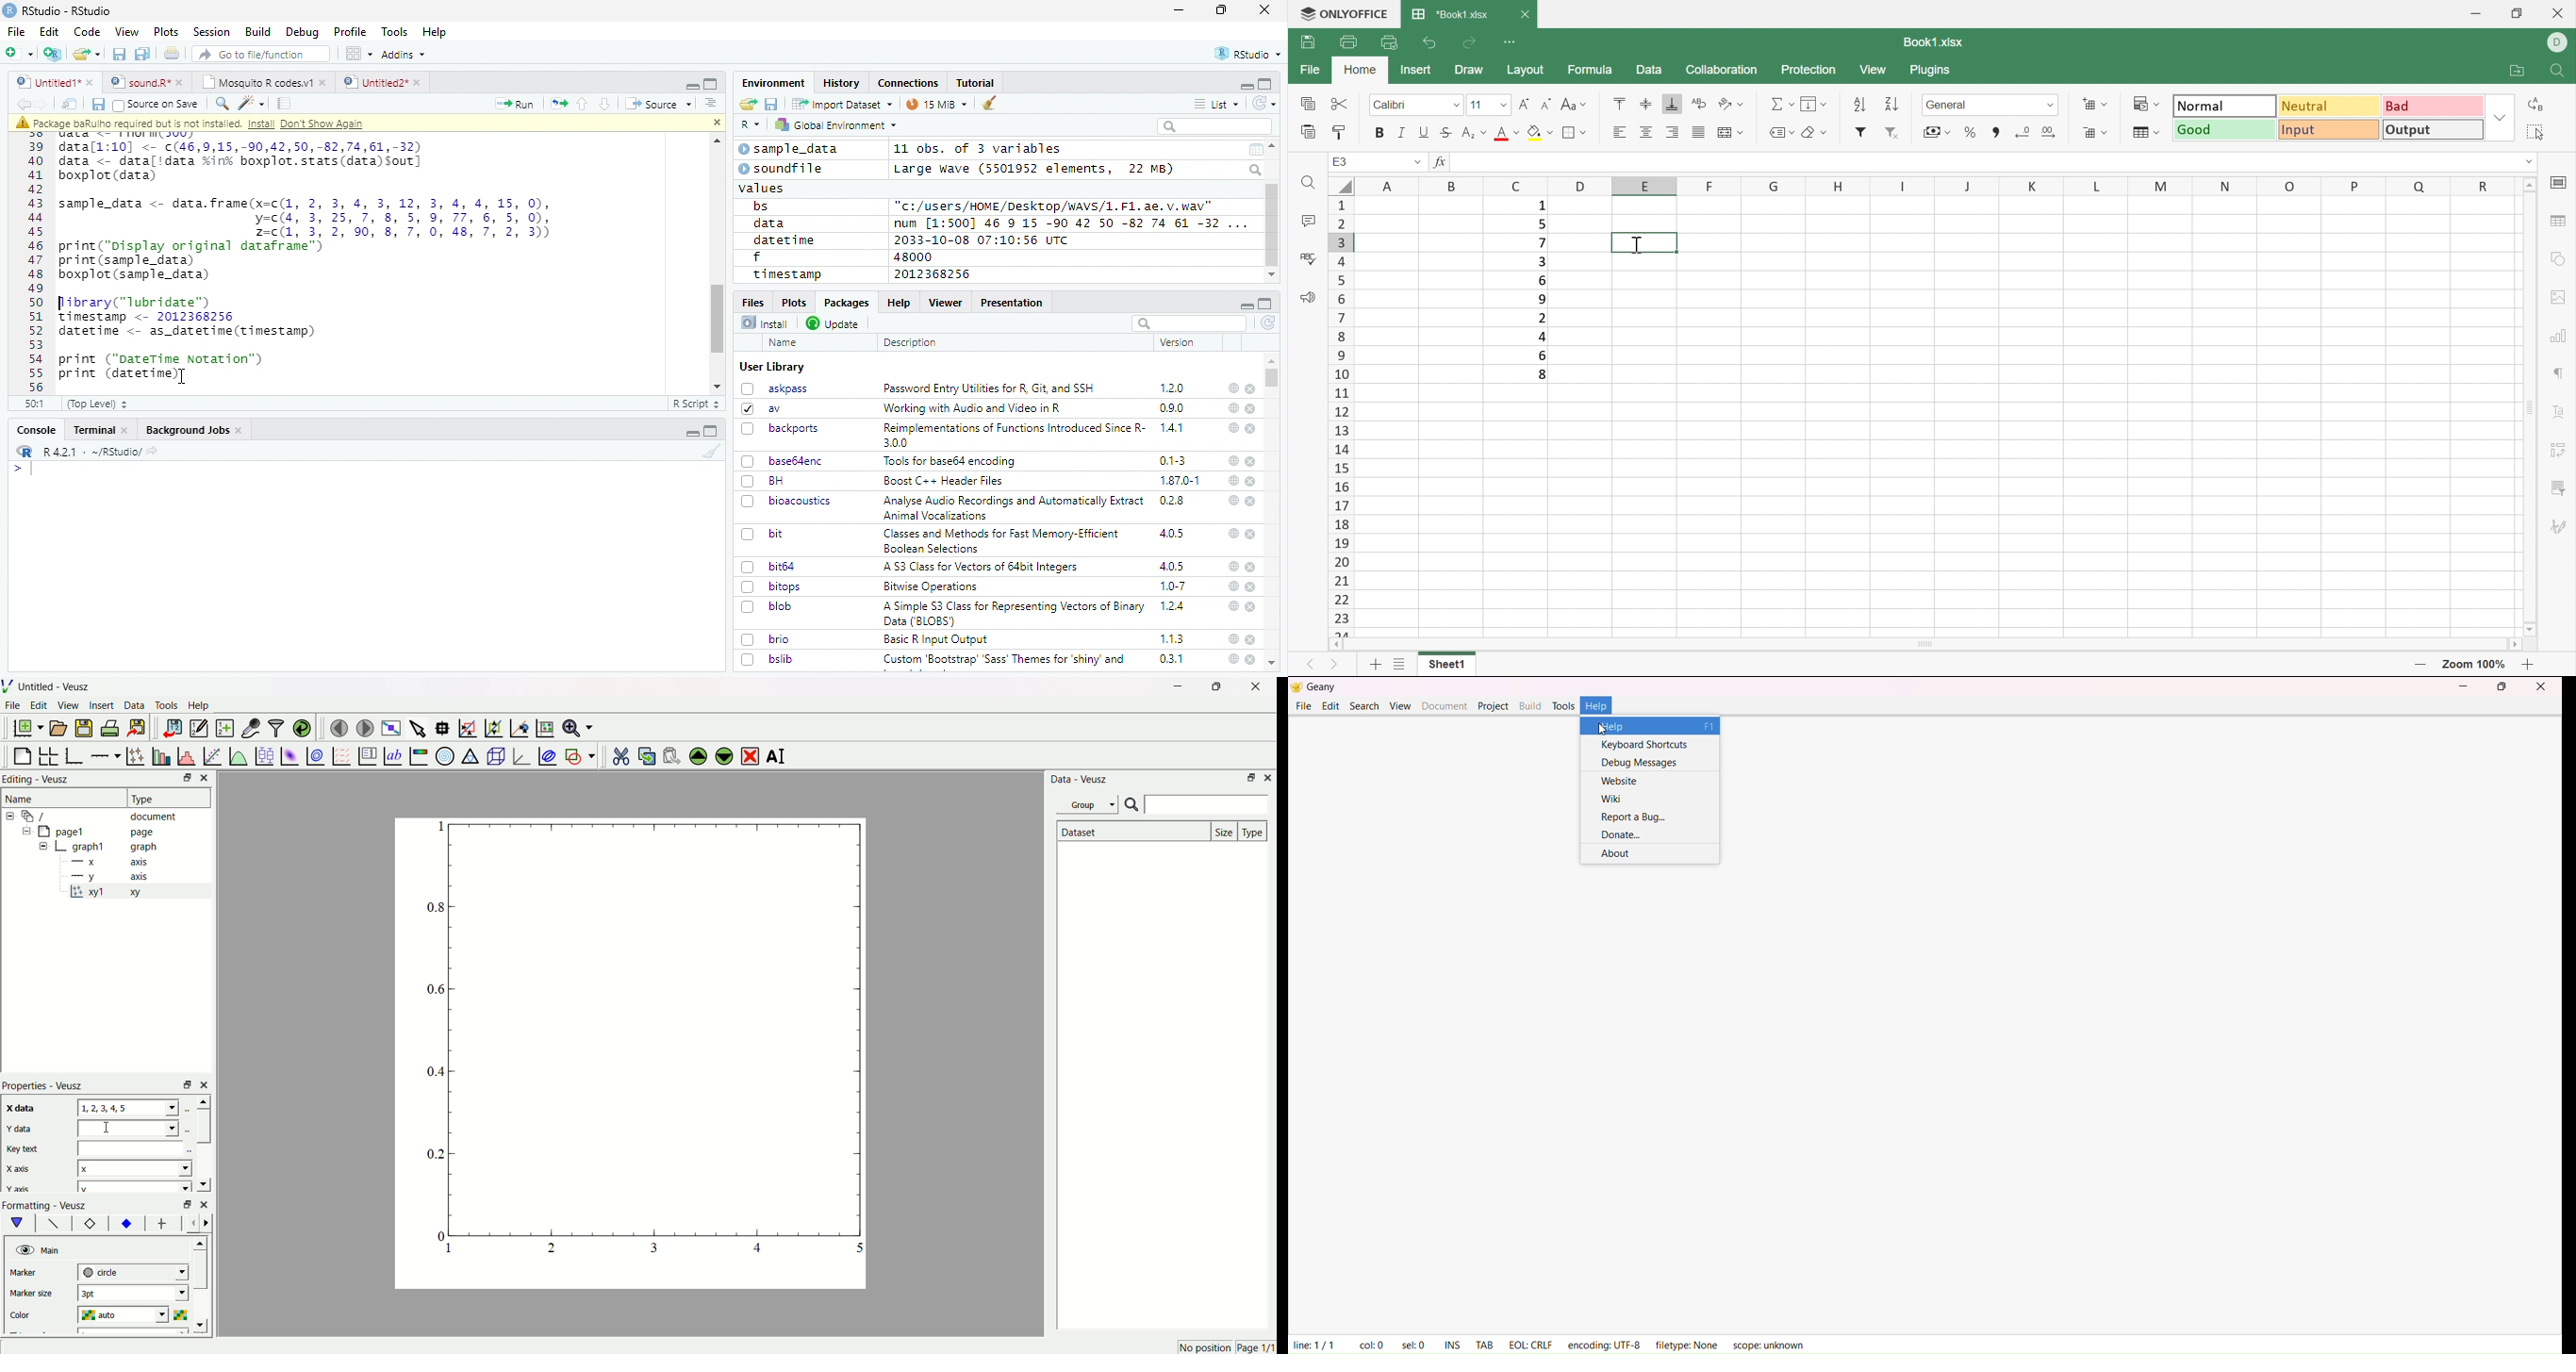 The width and height of the screenshot is (2576, 1372). I want to click on scroll up, so click(1274, 146).